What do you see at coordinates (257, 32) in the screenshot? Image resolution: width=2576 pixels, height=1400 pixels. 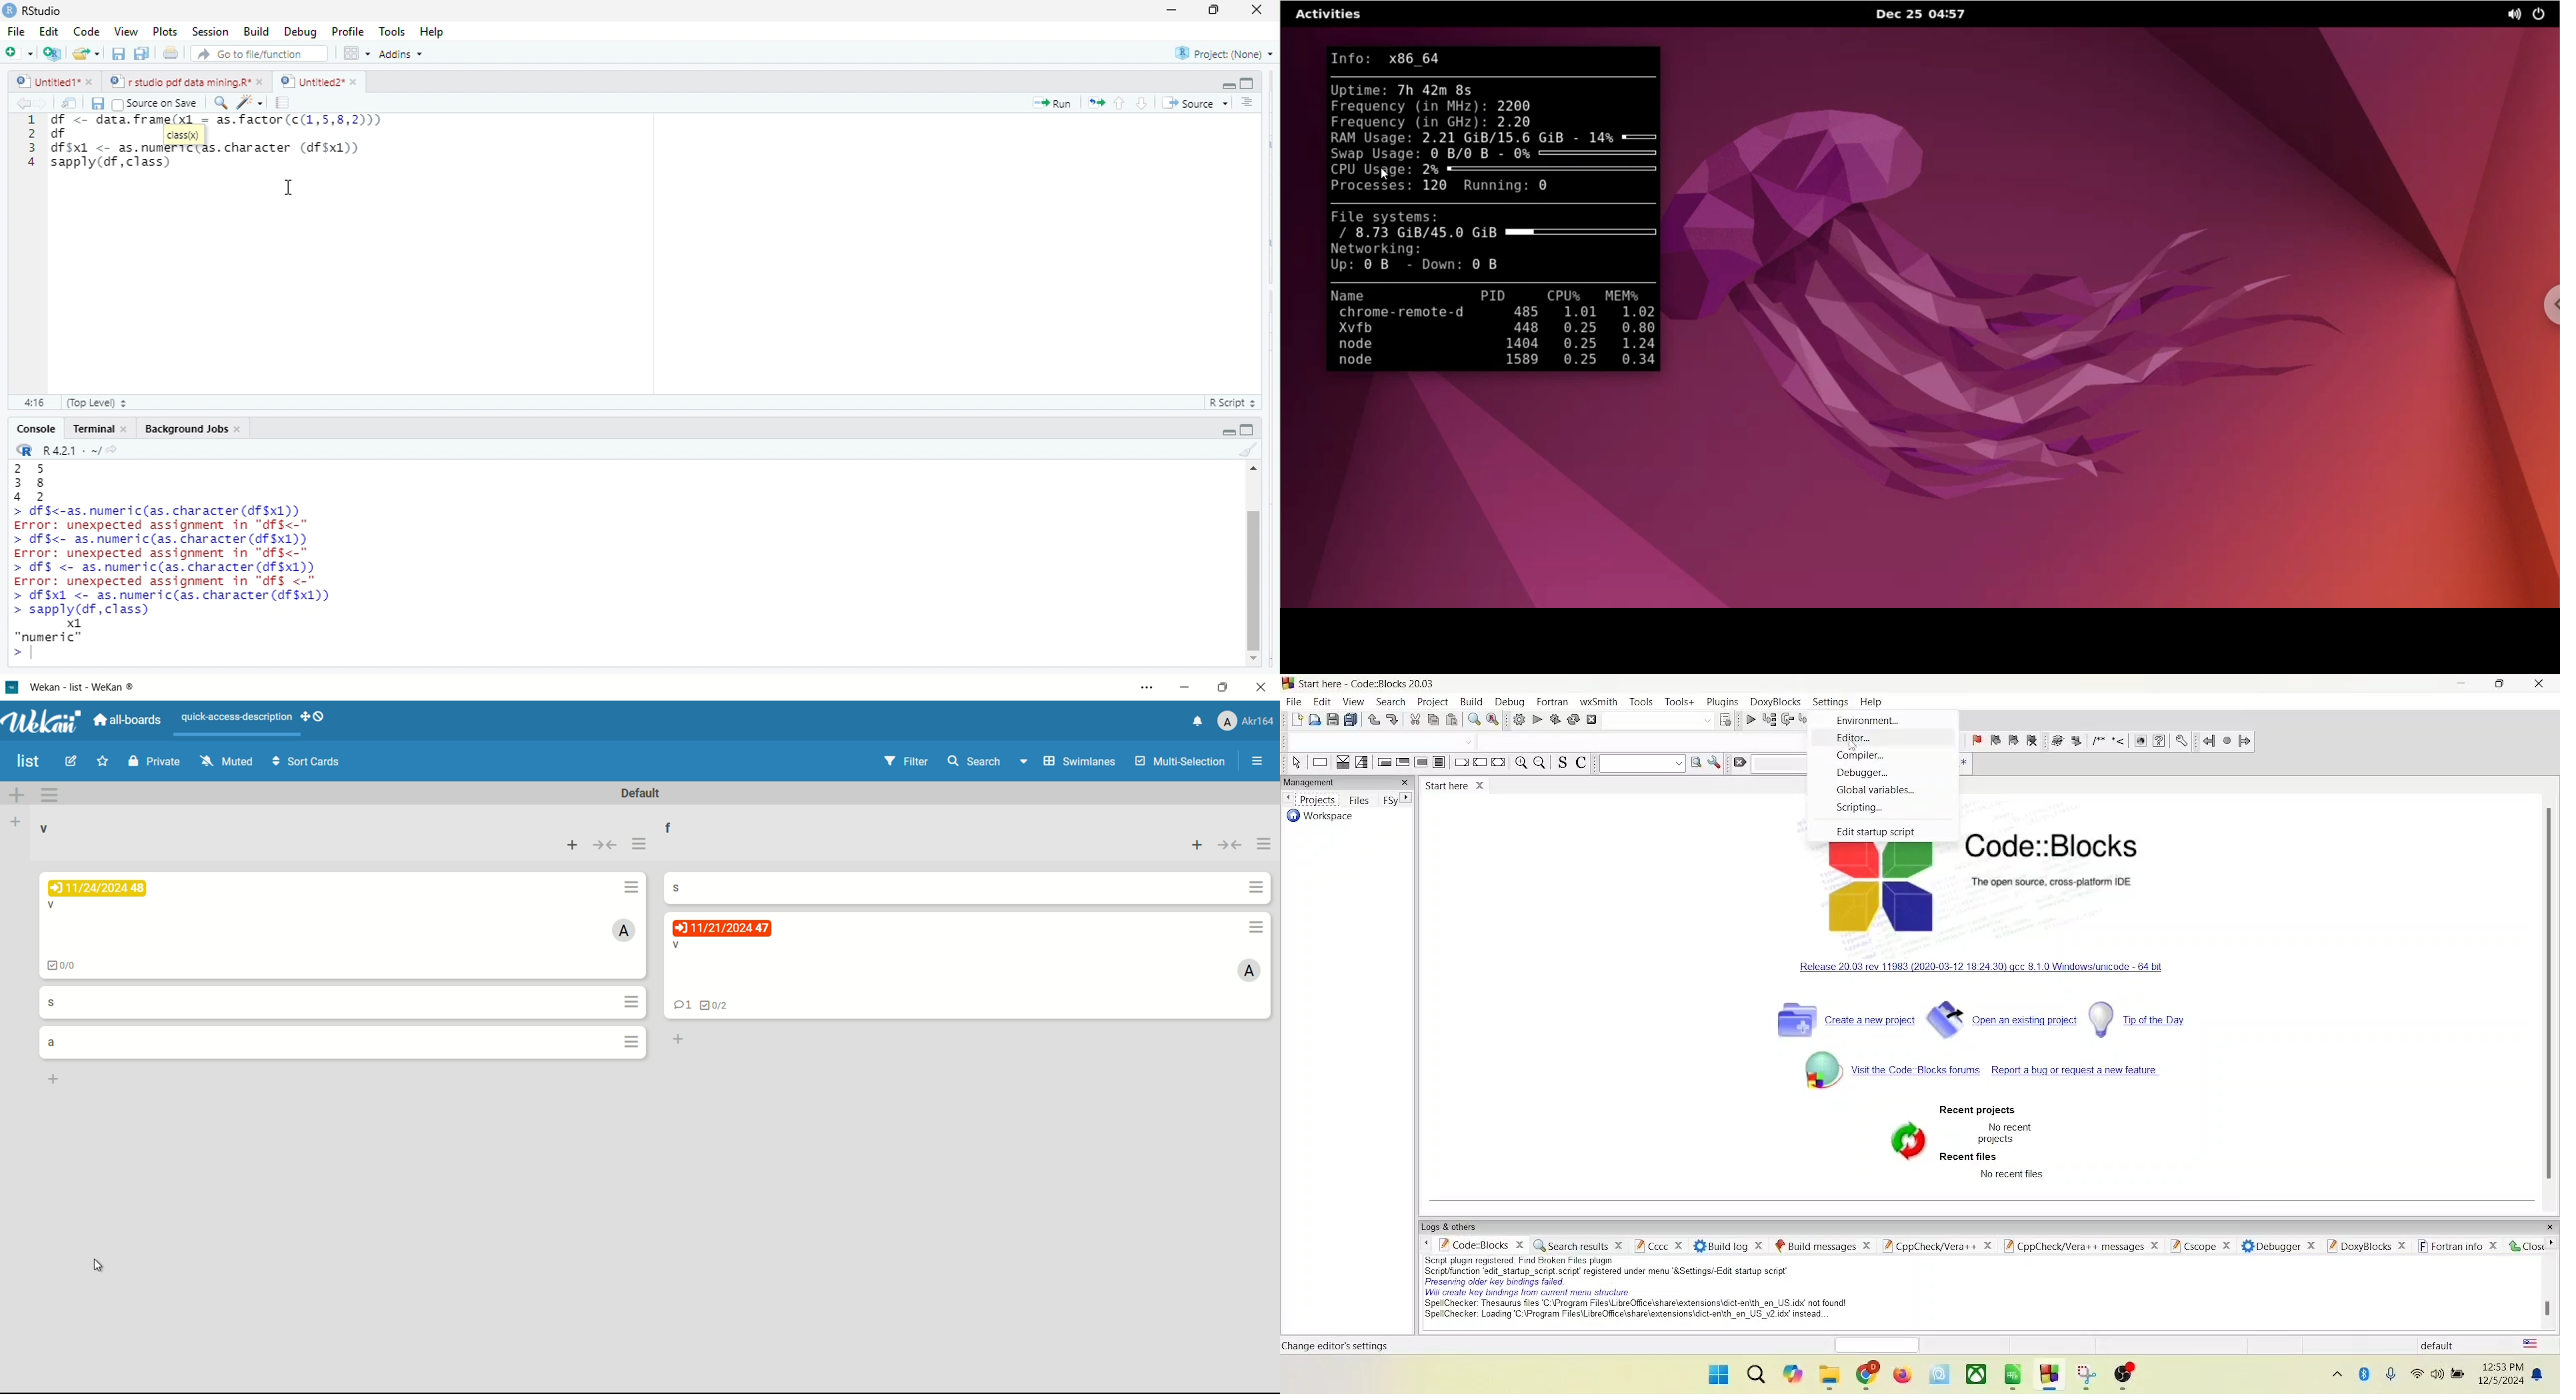 I see `Build` at bounding box center [257, 32].